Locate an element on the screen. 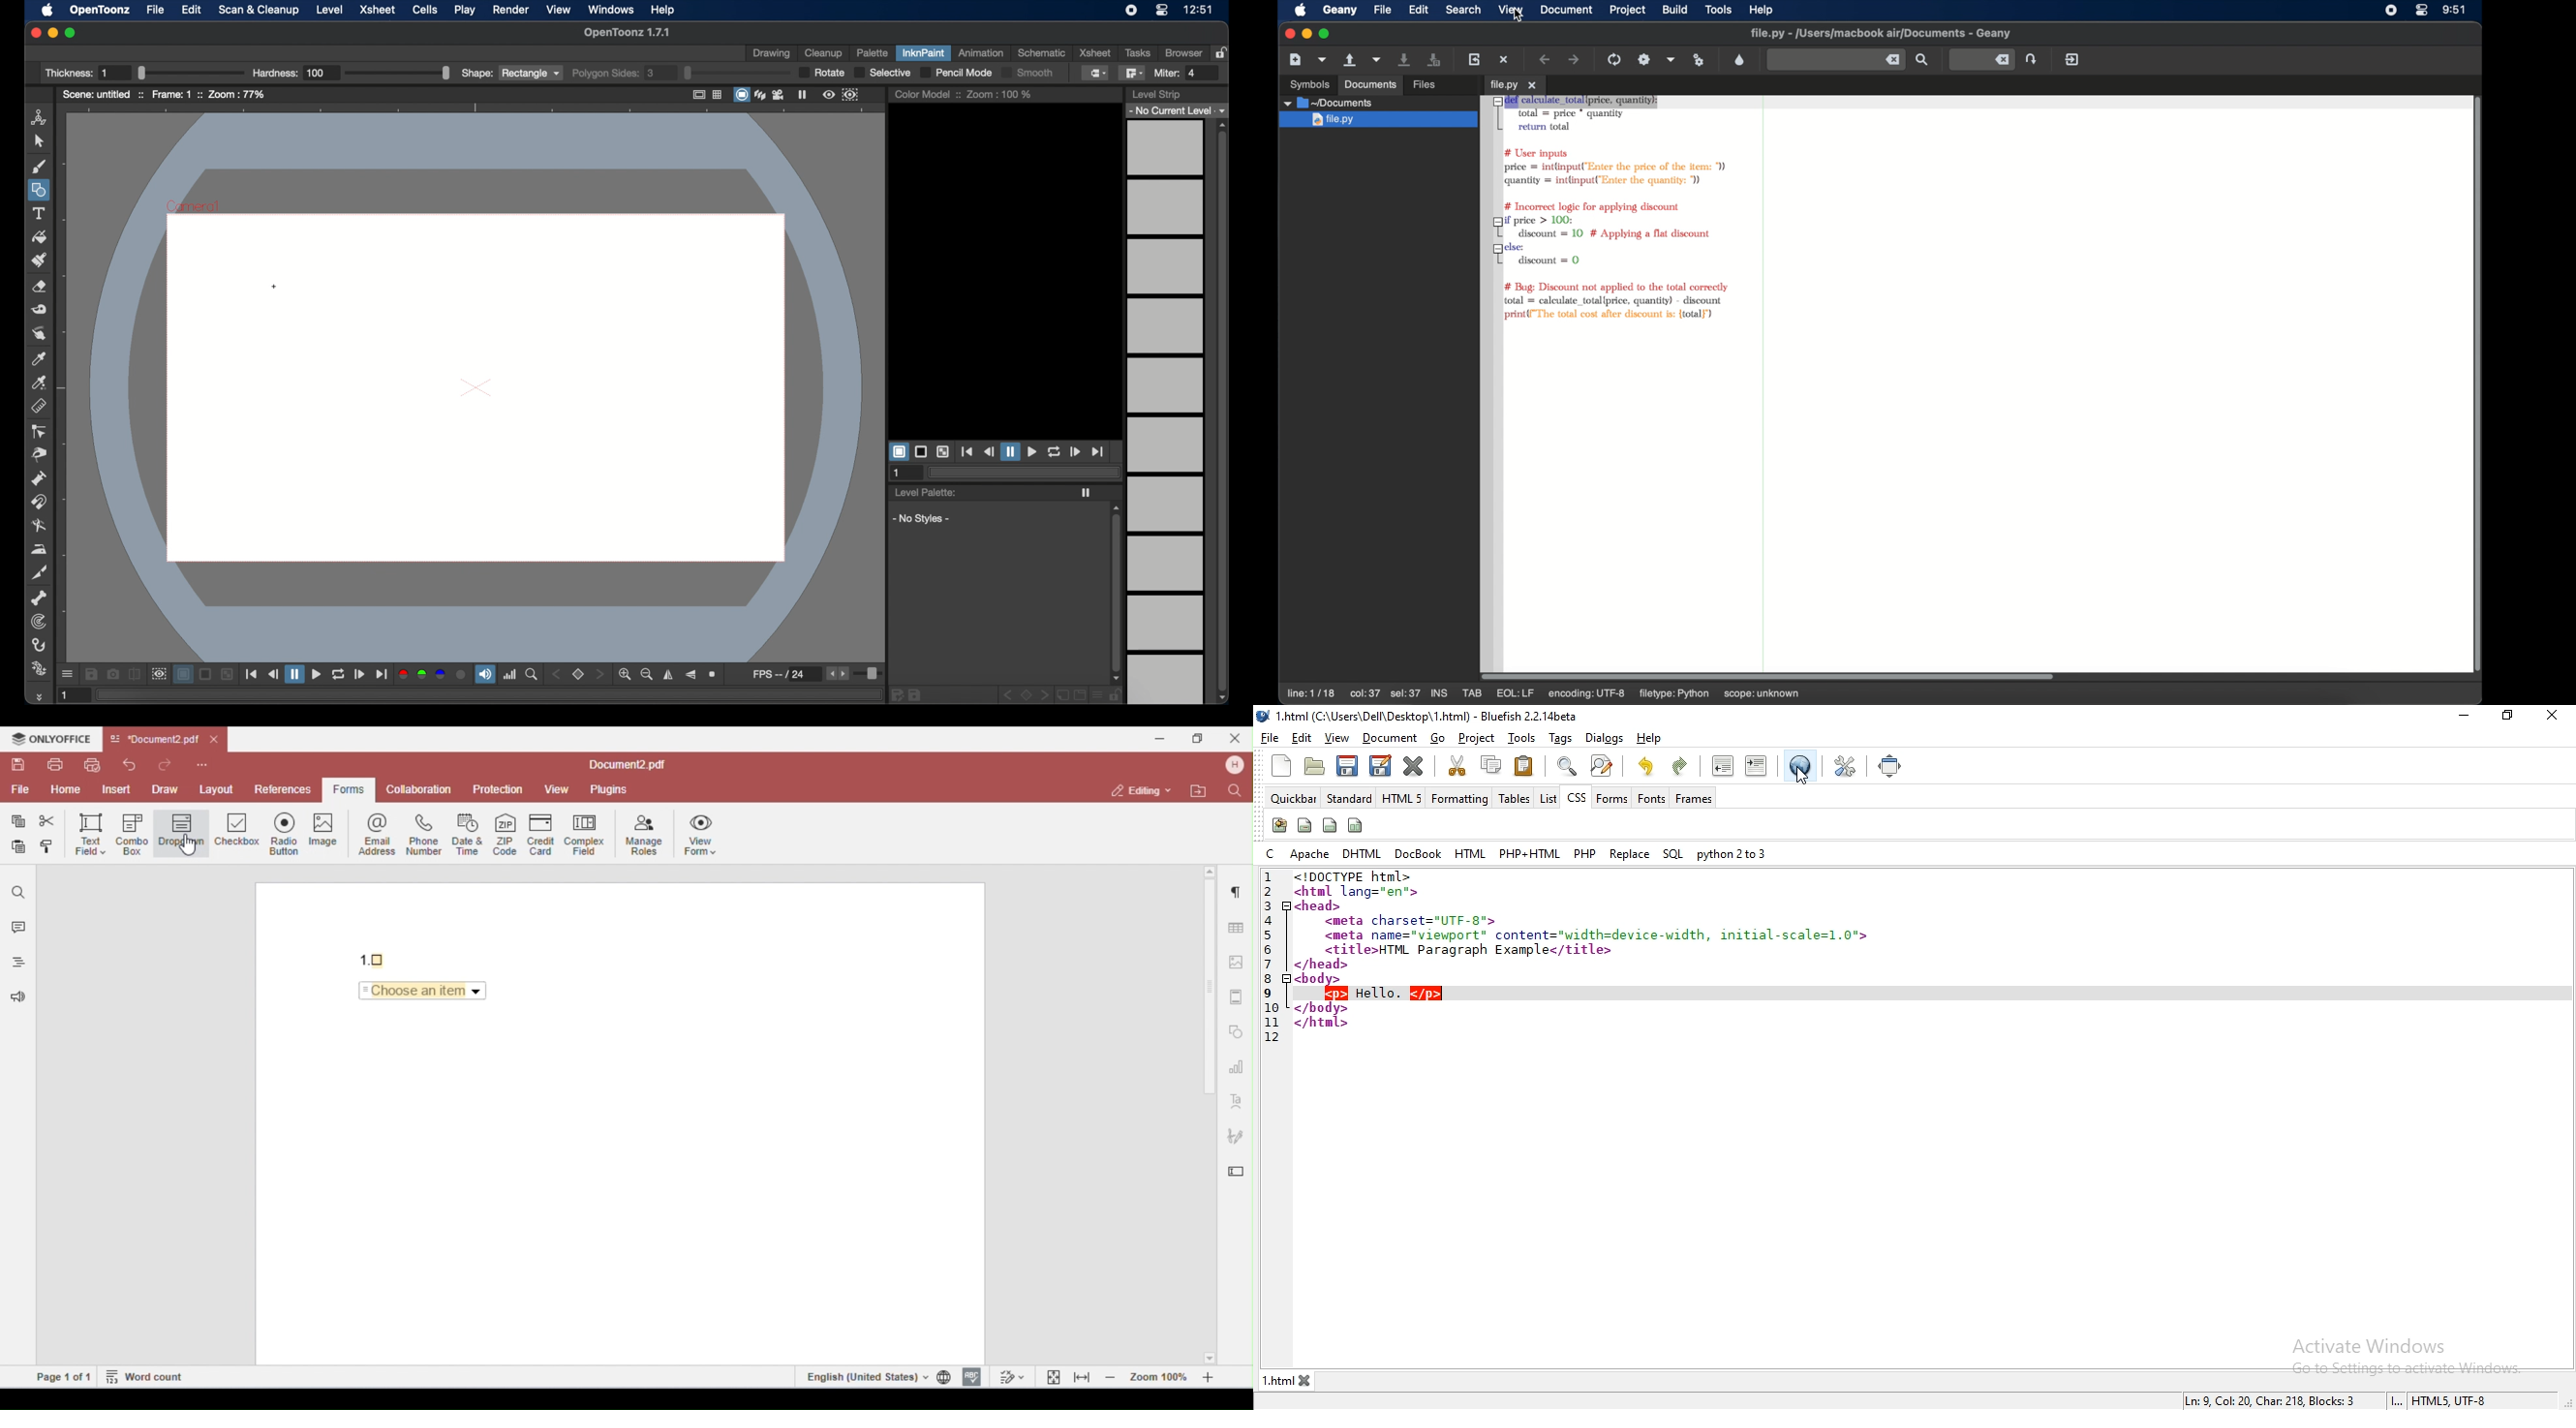  rewind is located at coordinates (988, 452).